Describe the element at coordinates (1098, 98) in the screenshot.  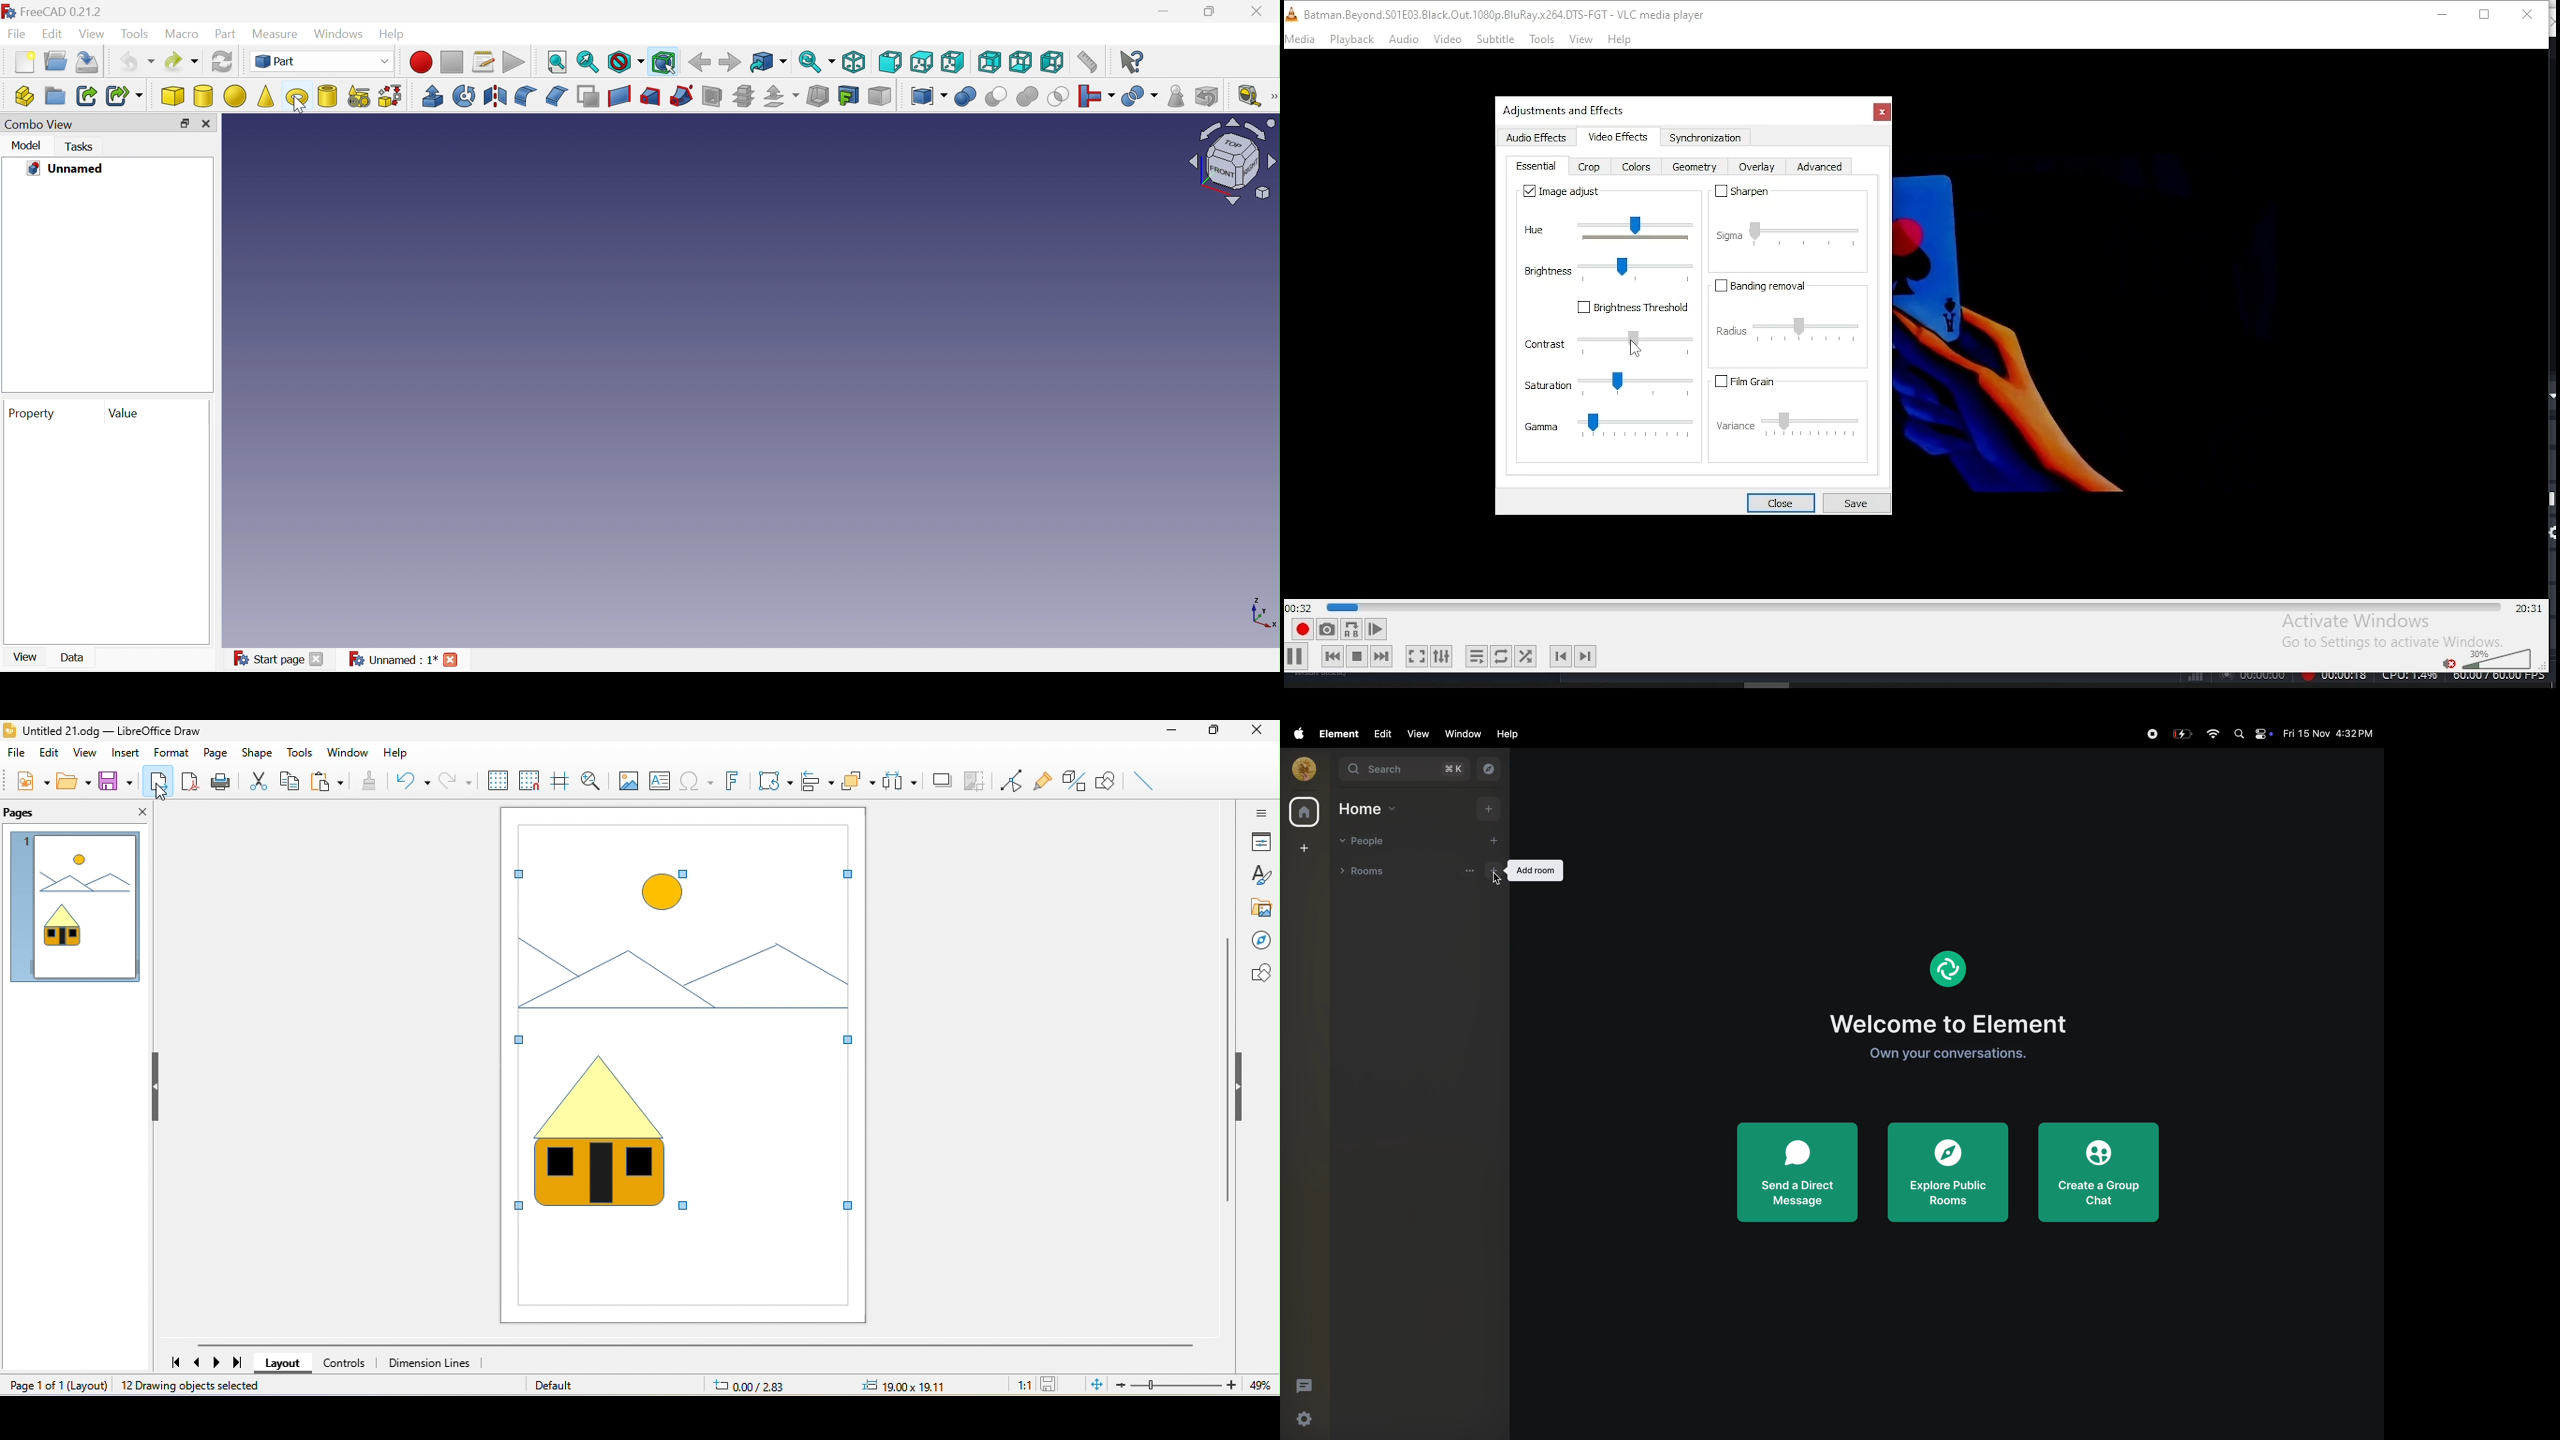
I see `Join objects` at that location.